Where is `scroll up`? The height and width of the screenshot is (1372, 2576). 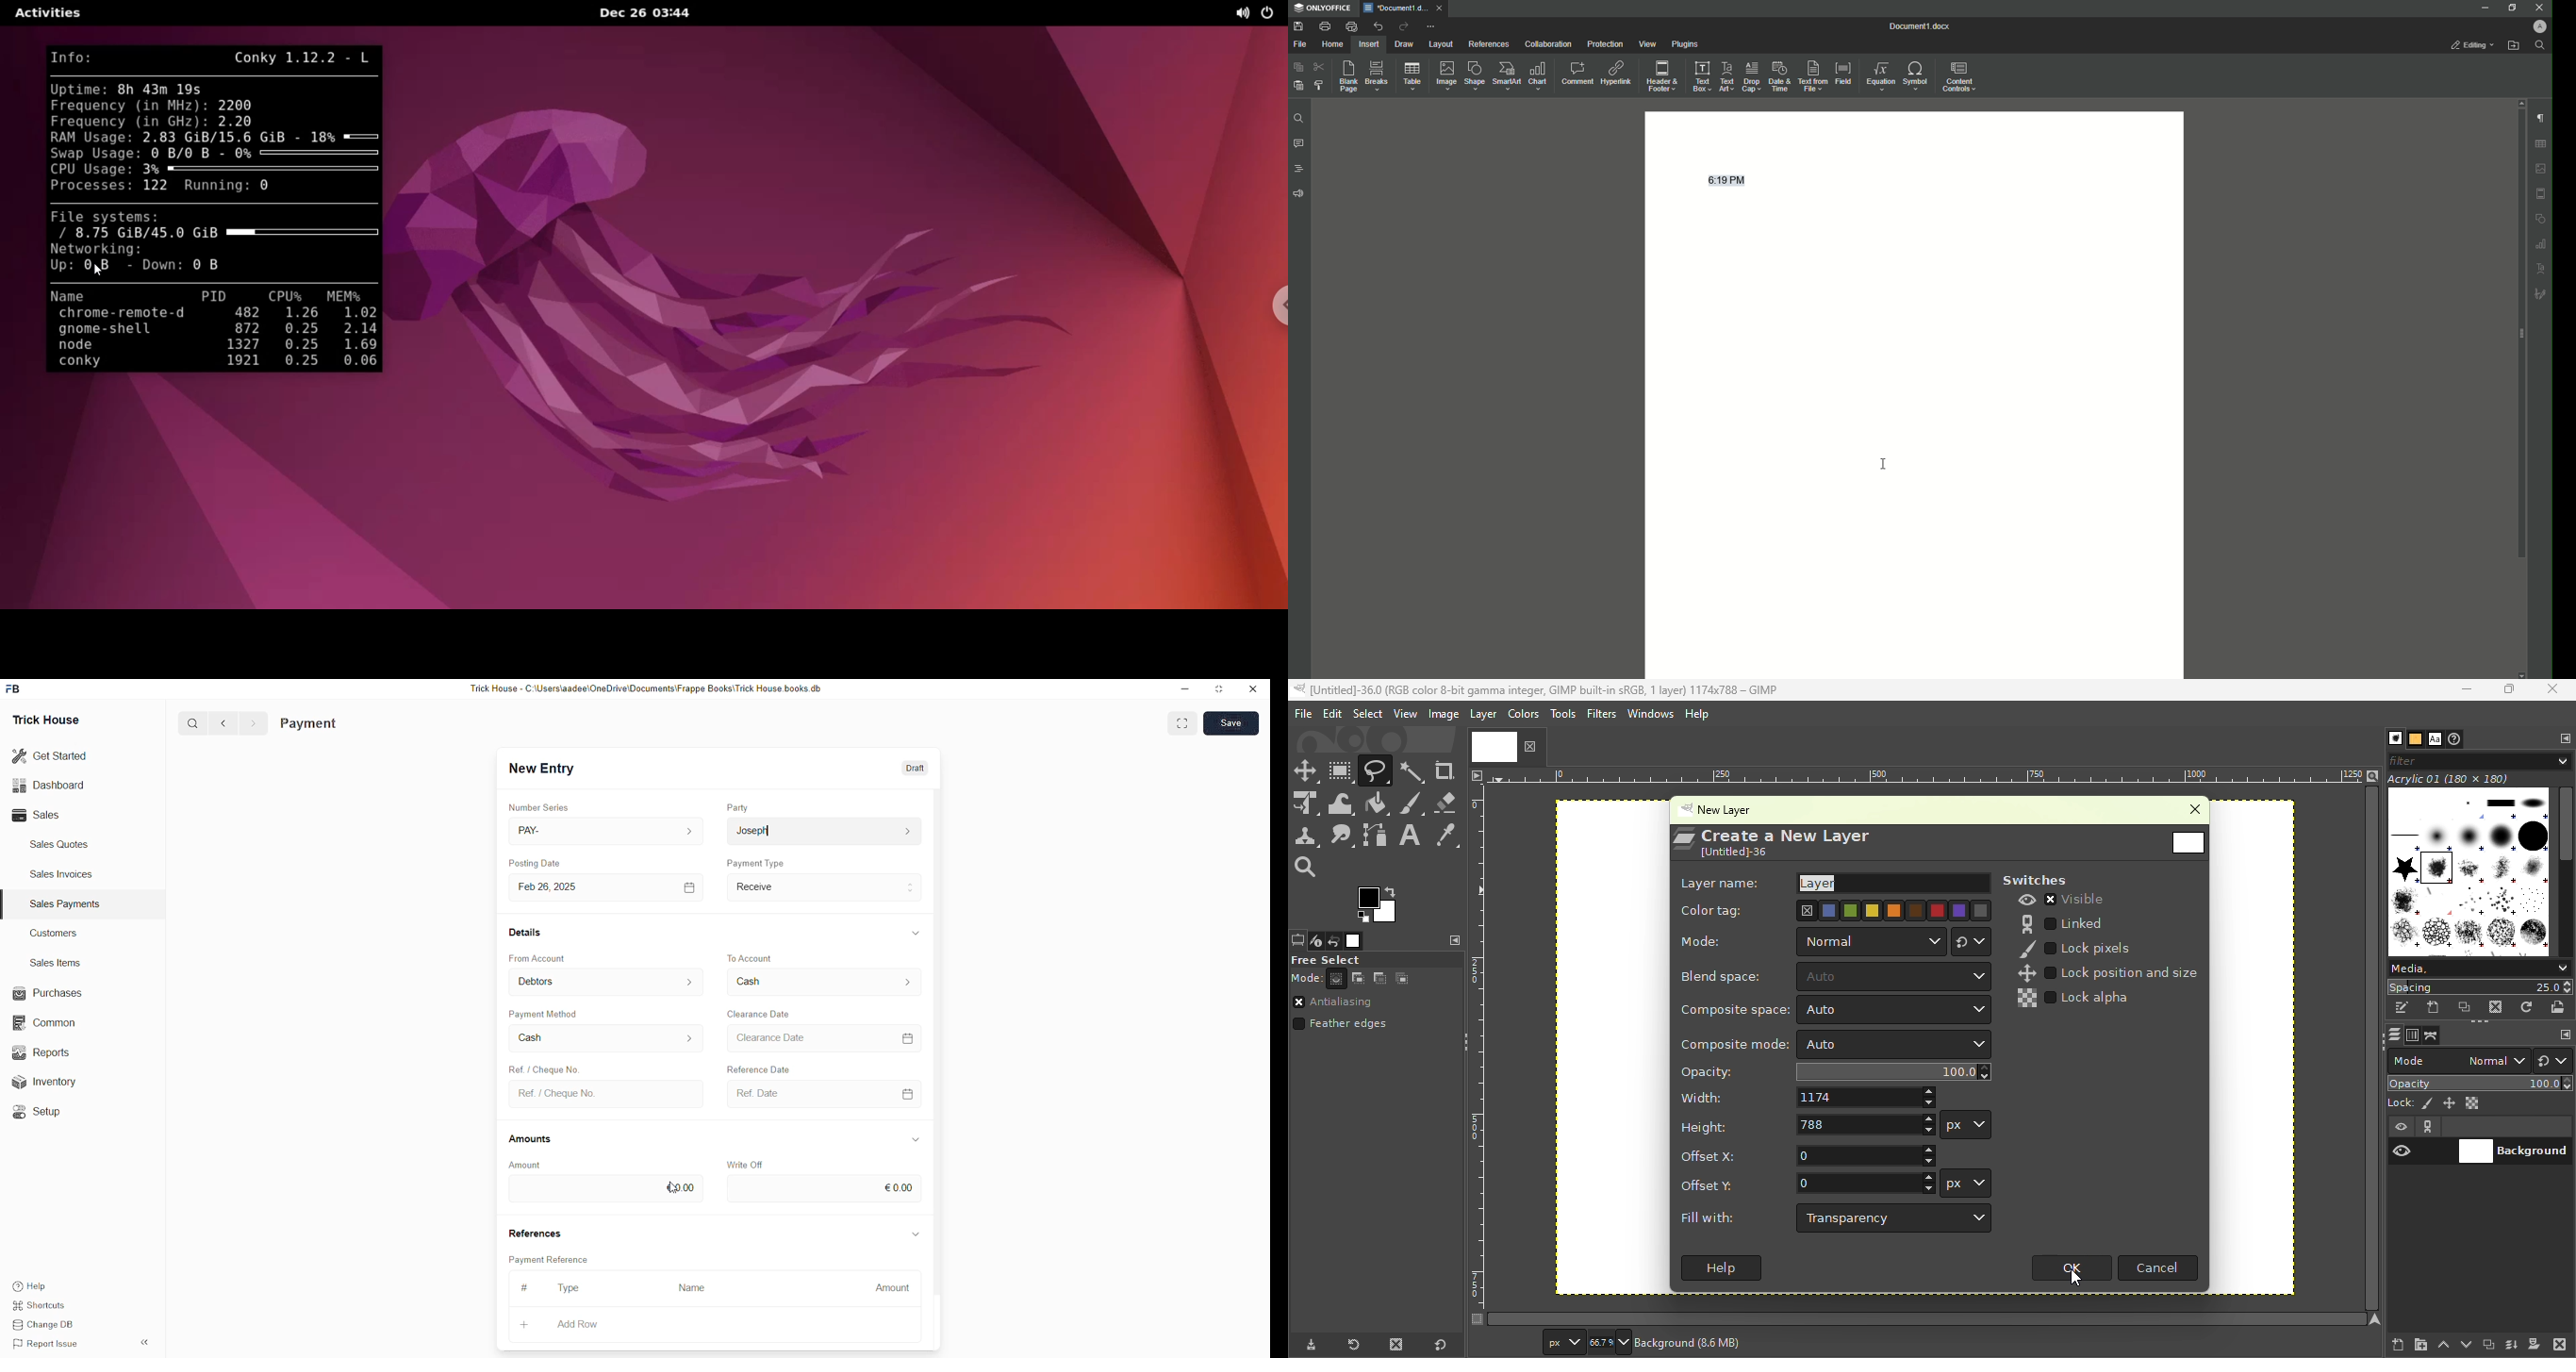 scroll up is located at coordinates (2520, 102).